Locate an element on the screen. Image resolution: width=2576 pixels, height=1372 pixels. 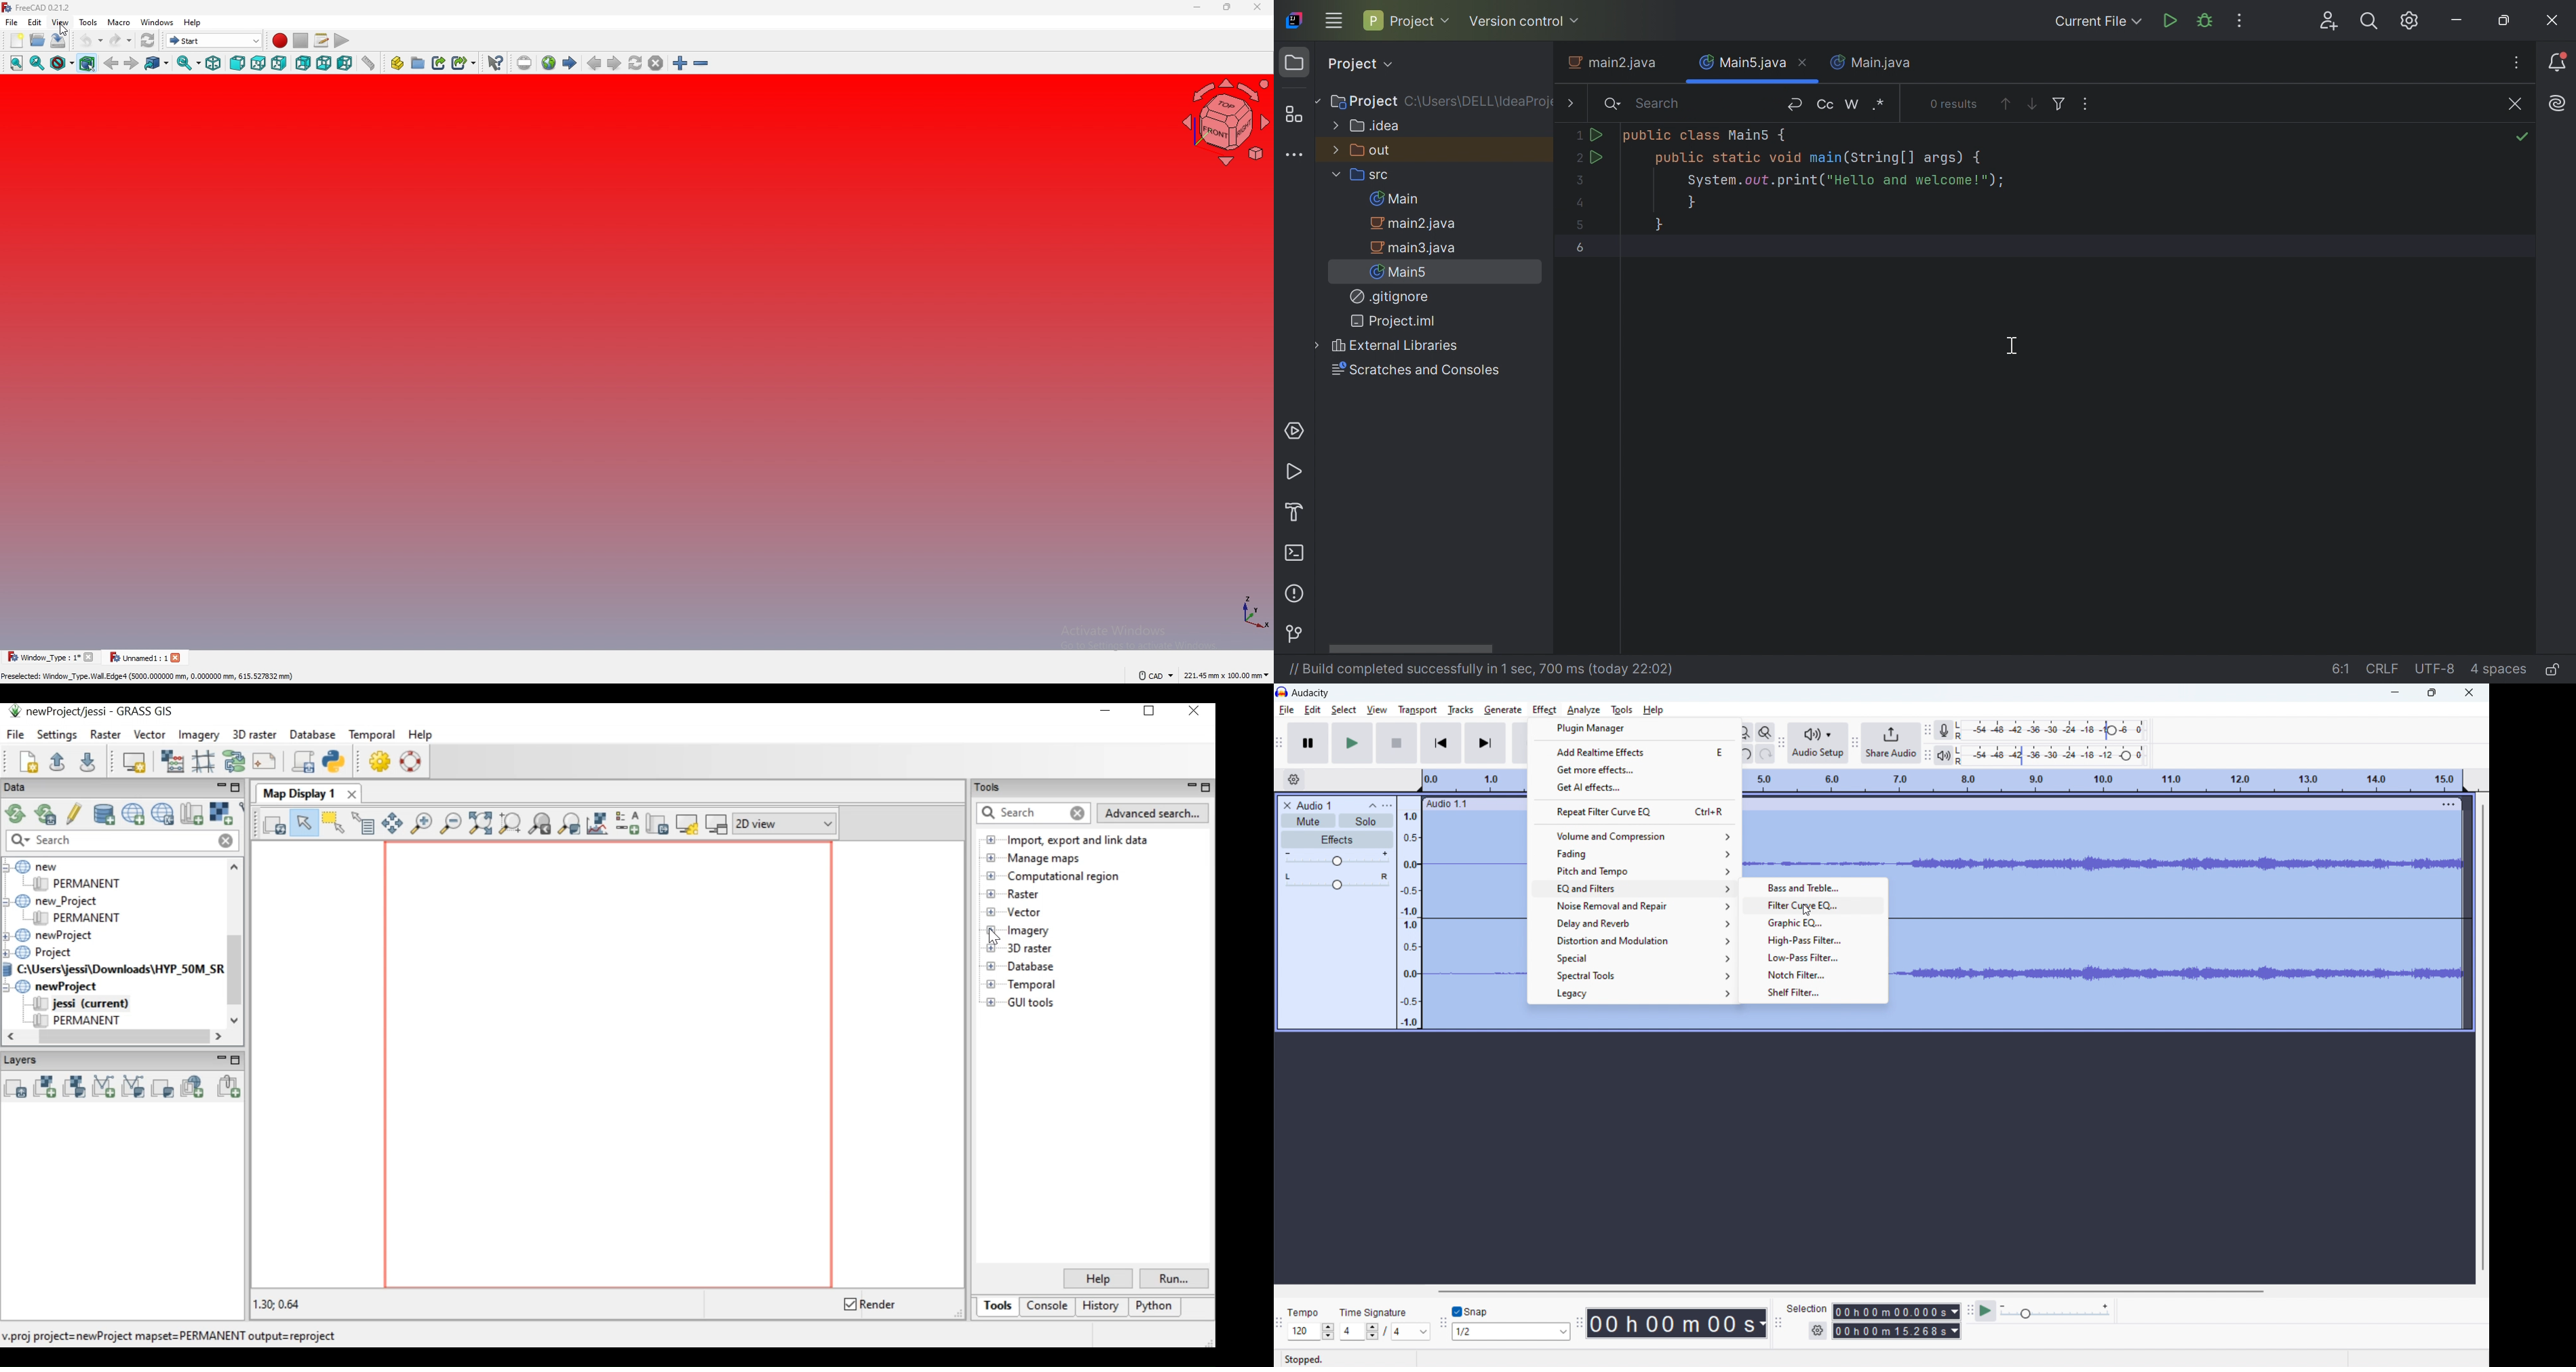
Problems is located at coordinates (1297, 592).